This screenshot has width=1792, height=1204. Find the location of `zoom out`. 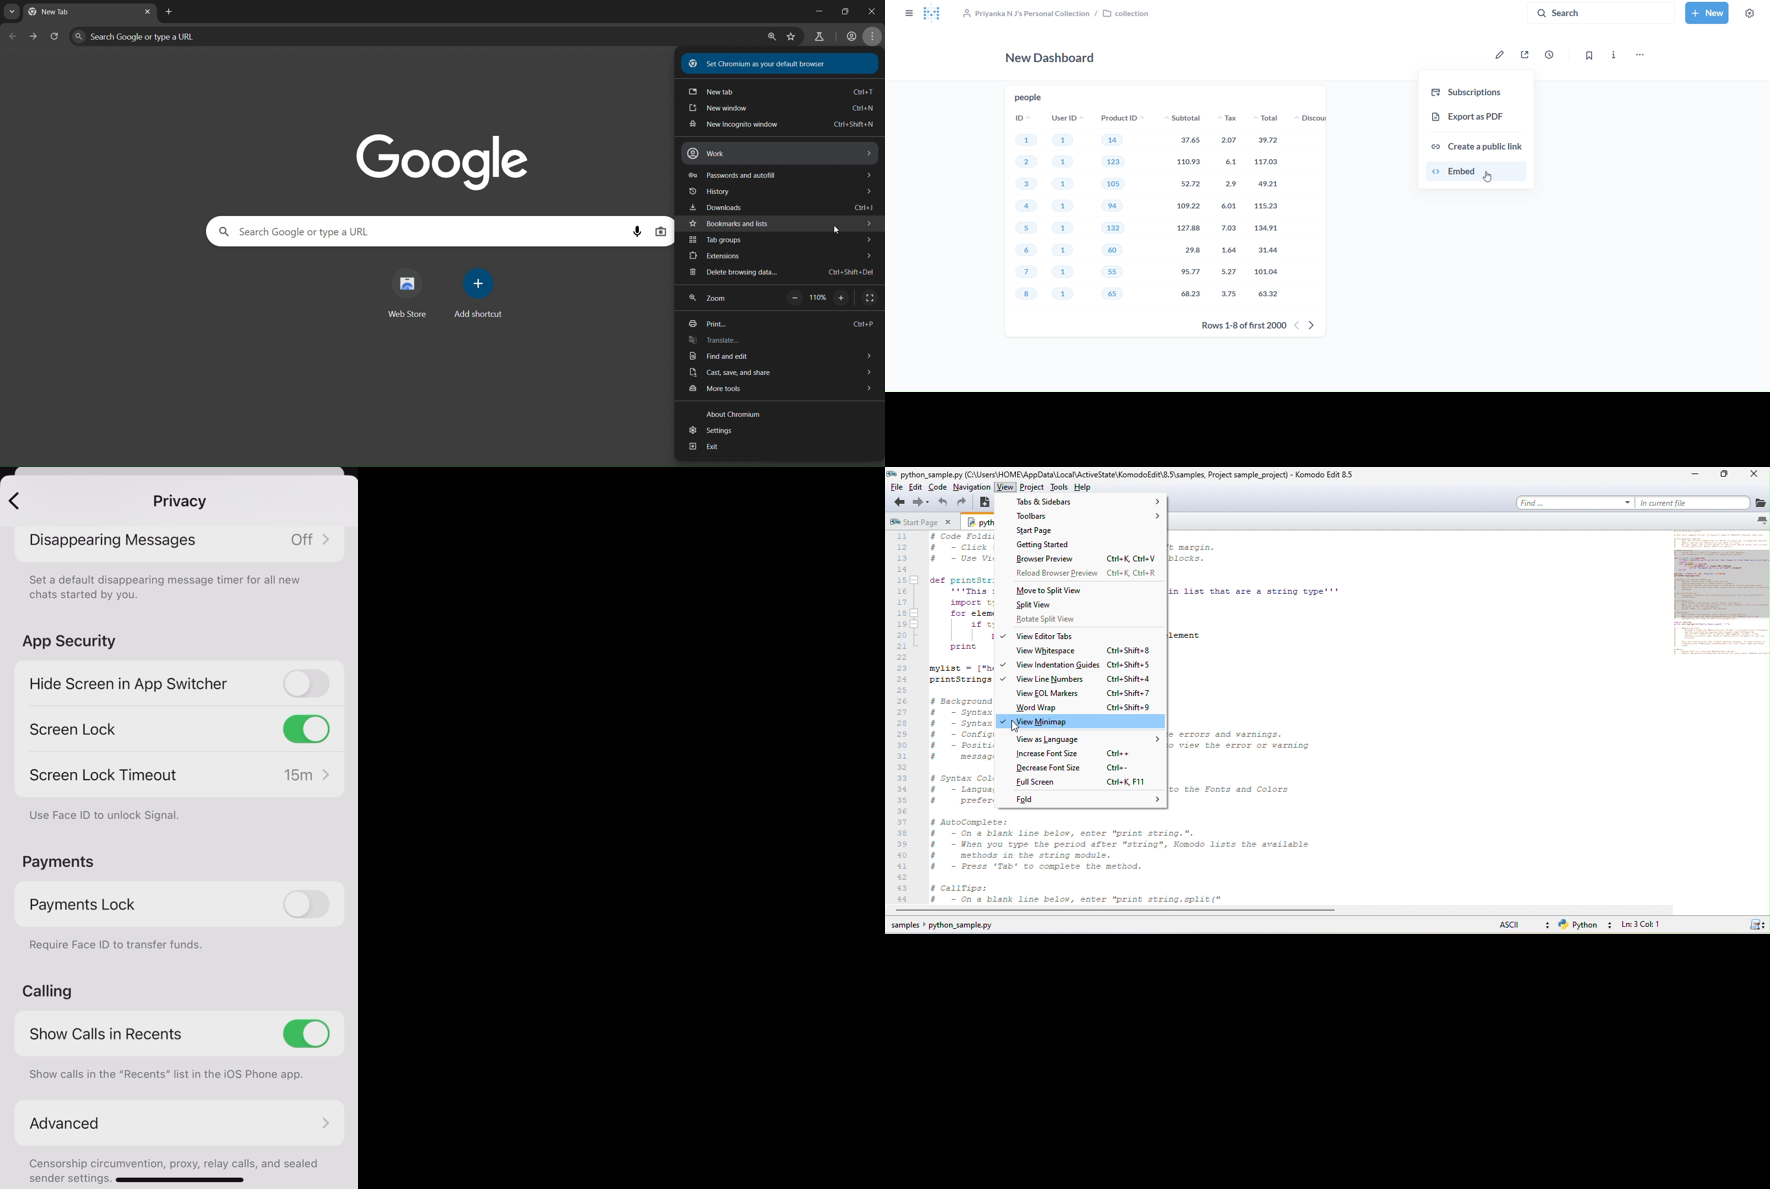

zoom out is located at coordinates (793, 298).